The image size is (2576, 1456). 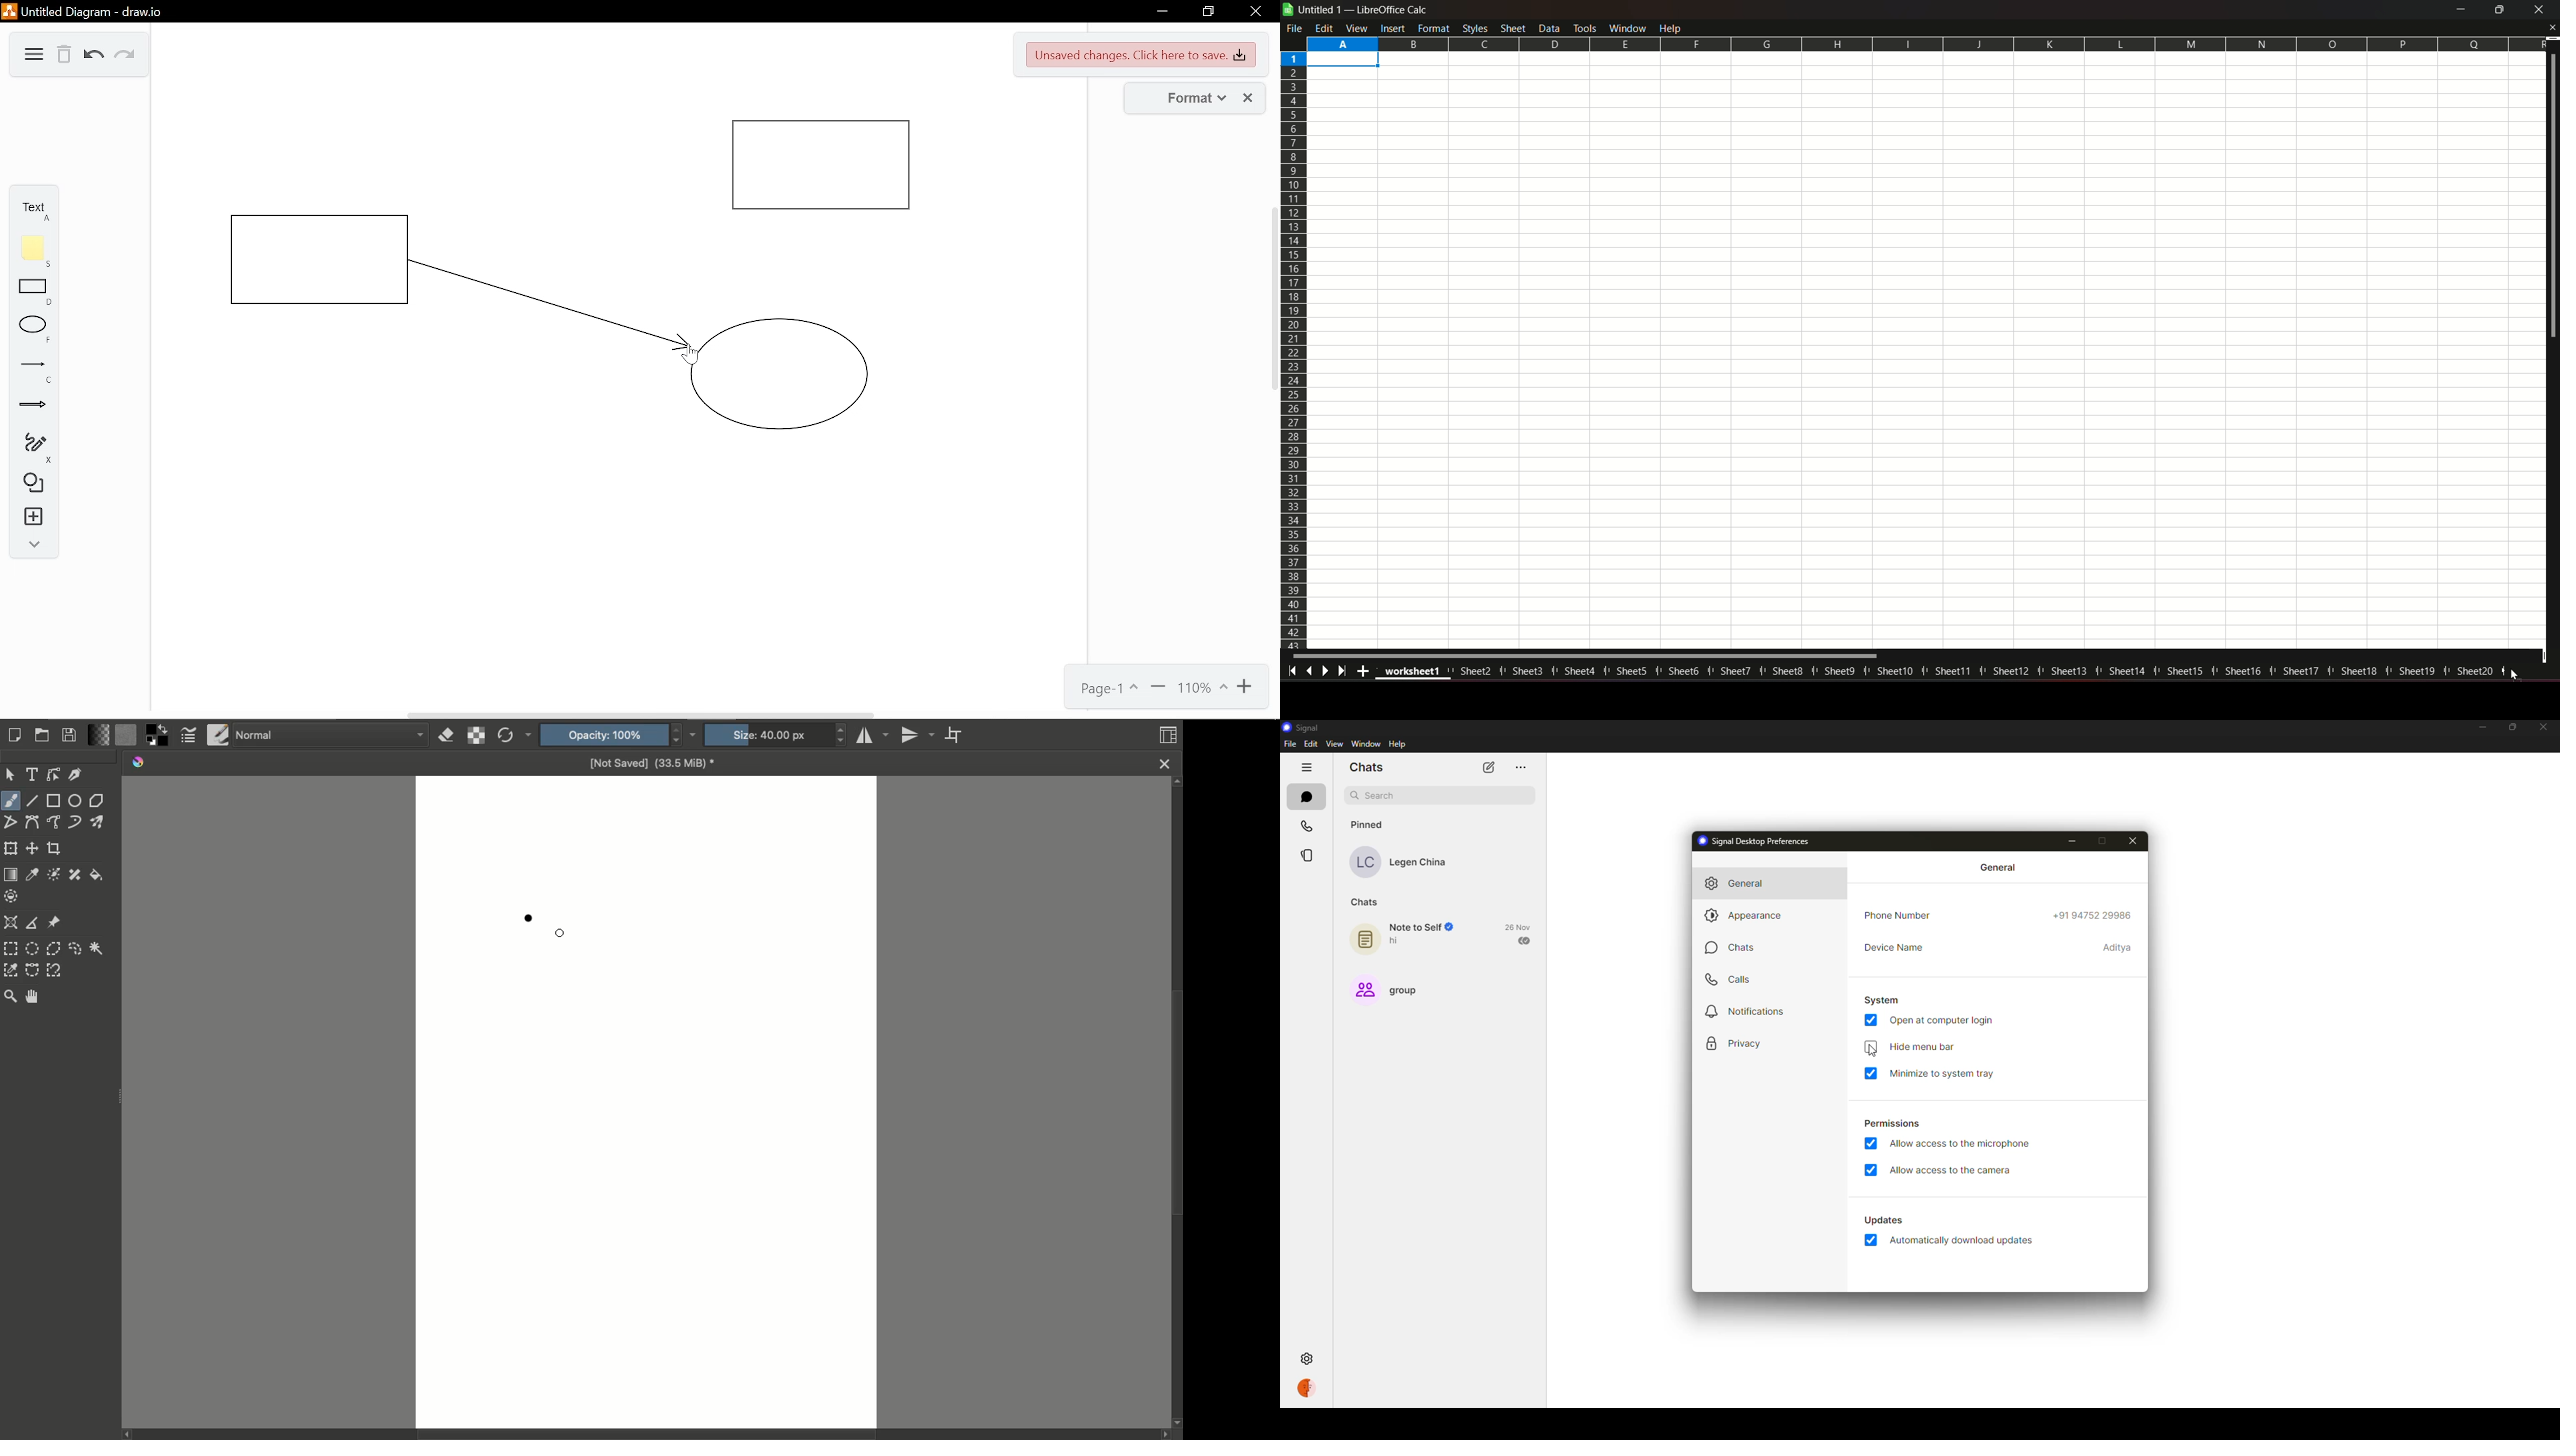 What do you see at coordinates (55, 821) in the screenshot?
I see `Freehand path` at bounding box center [55, 821].